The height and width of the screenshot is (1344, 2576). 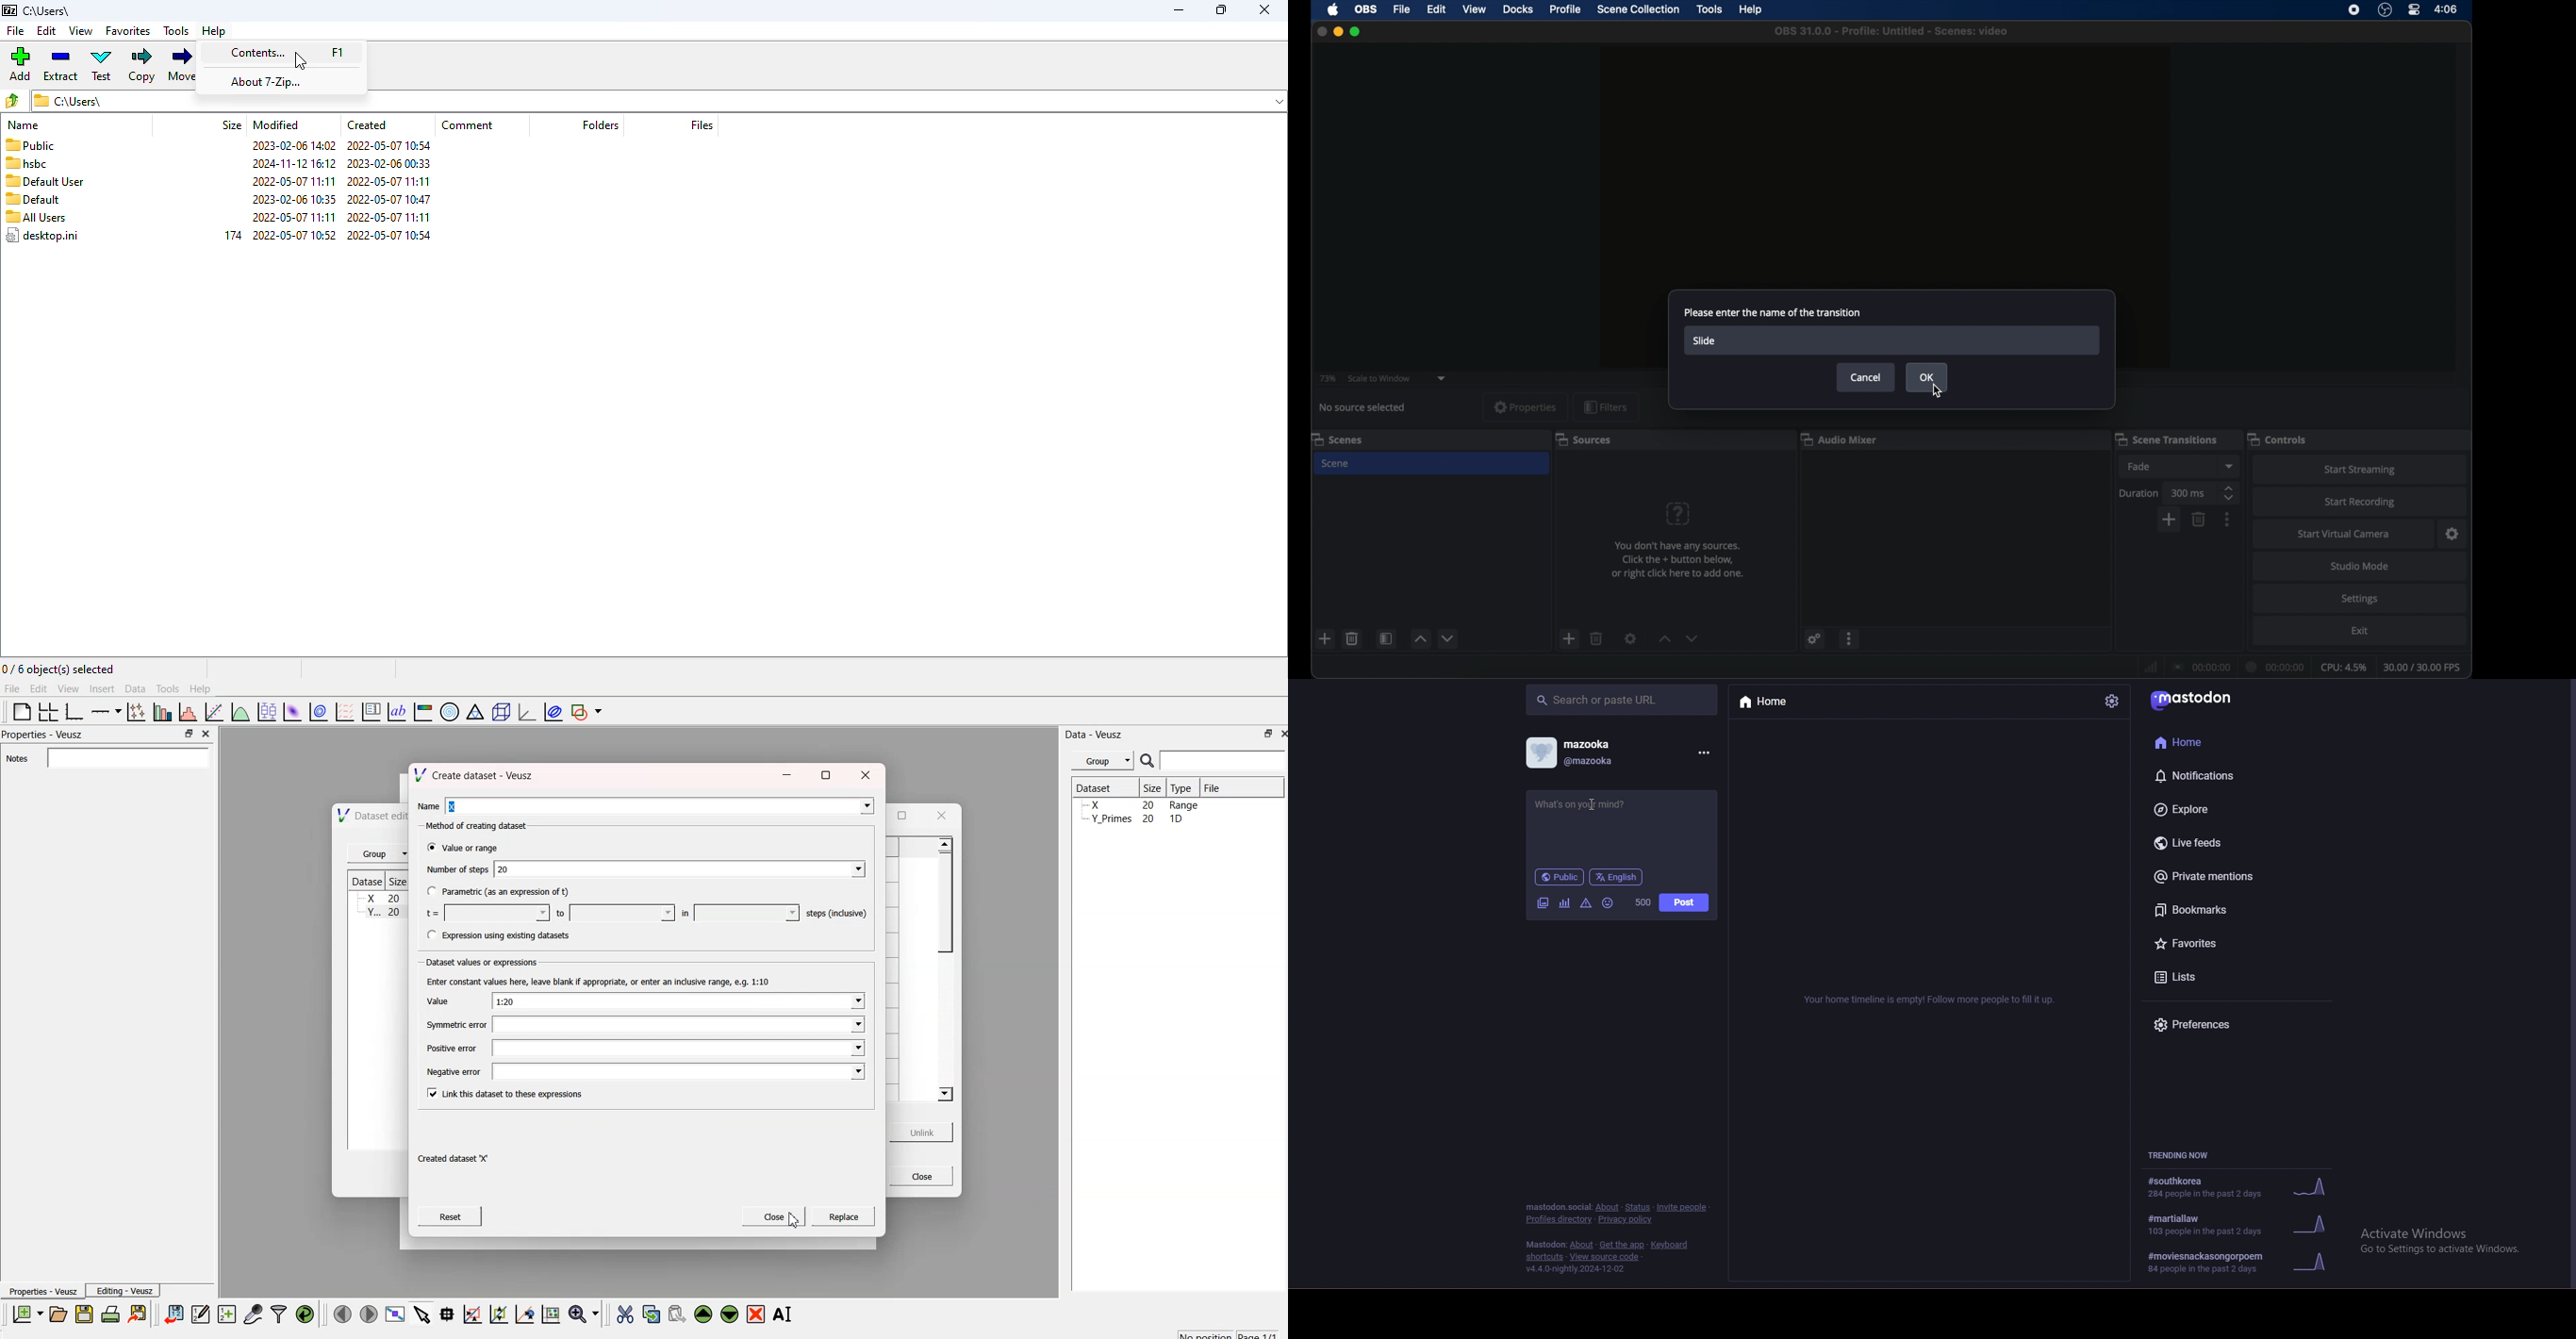 What do you see at coordinates (2186, 1156) in the screenshot?
I see `trending now` at bounding box center [2186, 1156].